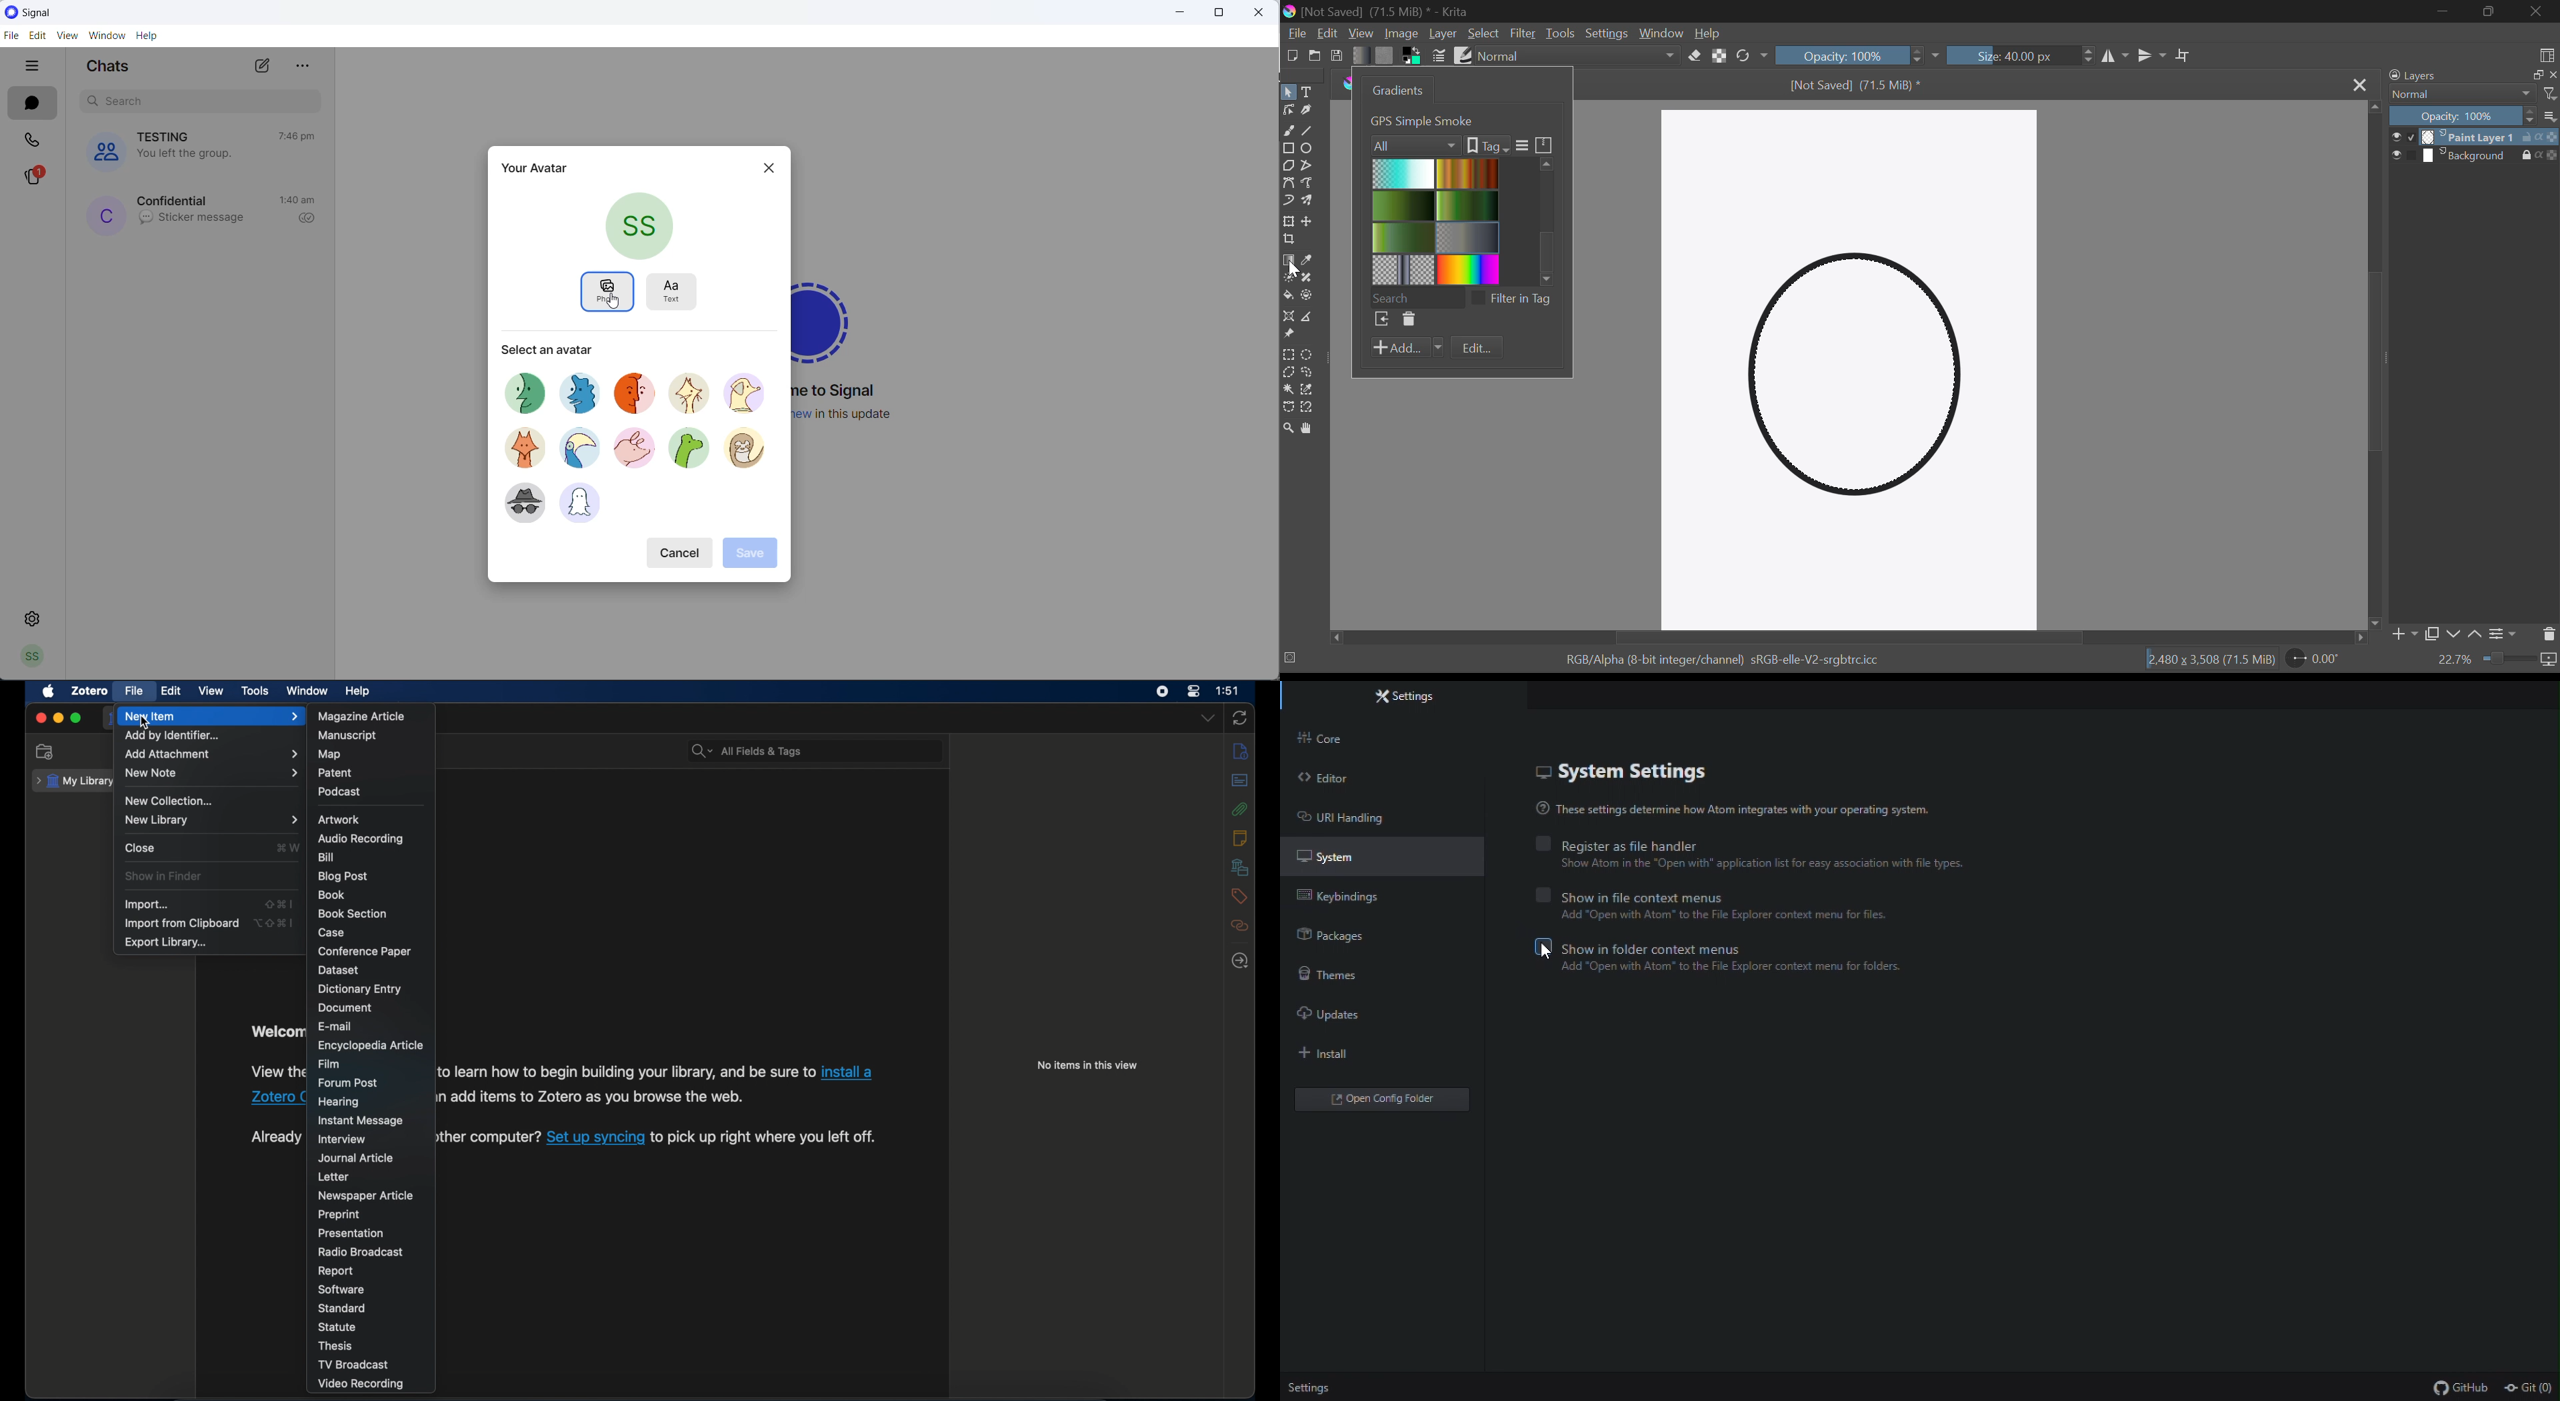  What do you see at coordinates (850, 1072) in the screenshot?
I see `install a` at bounding box center [850, 1072].